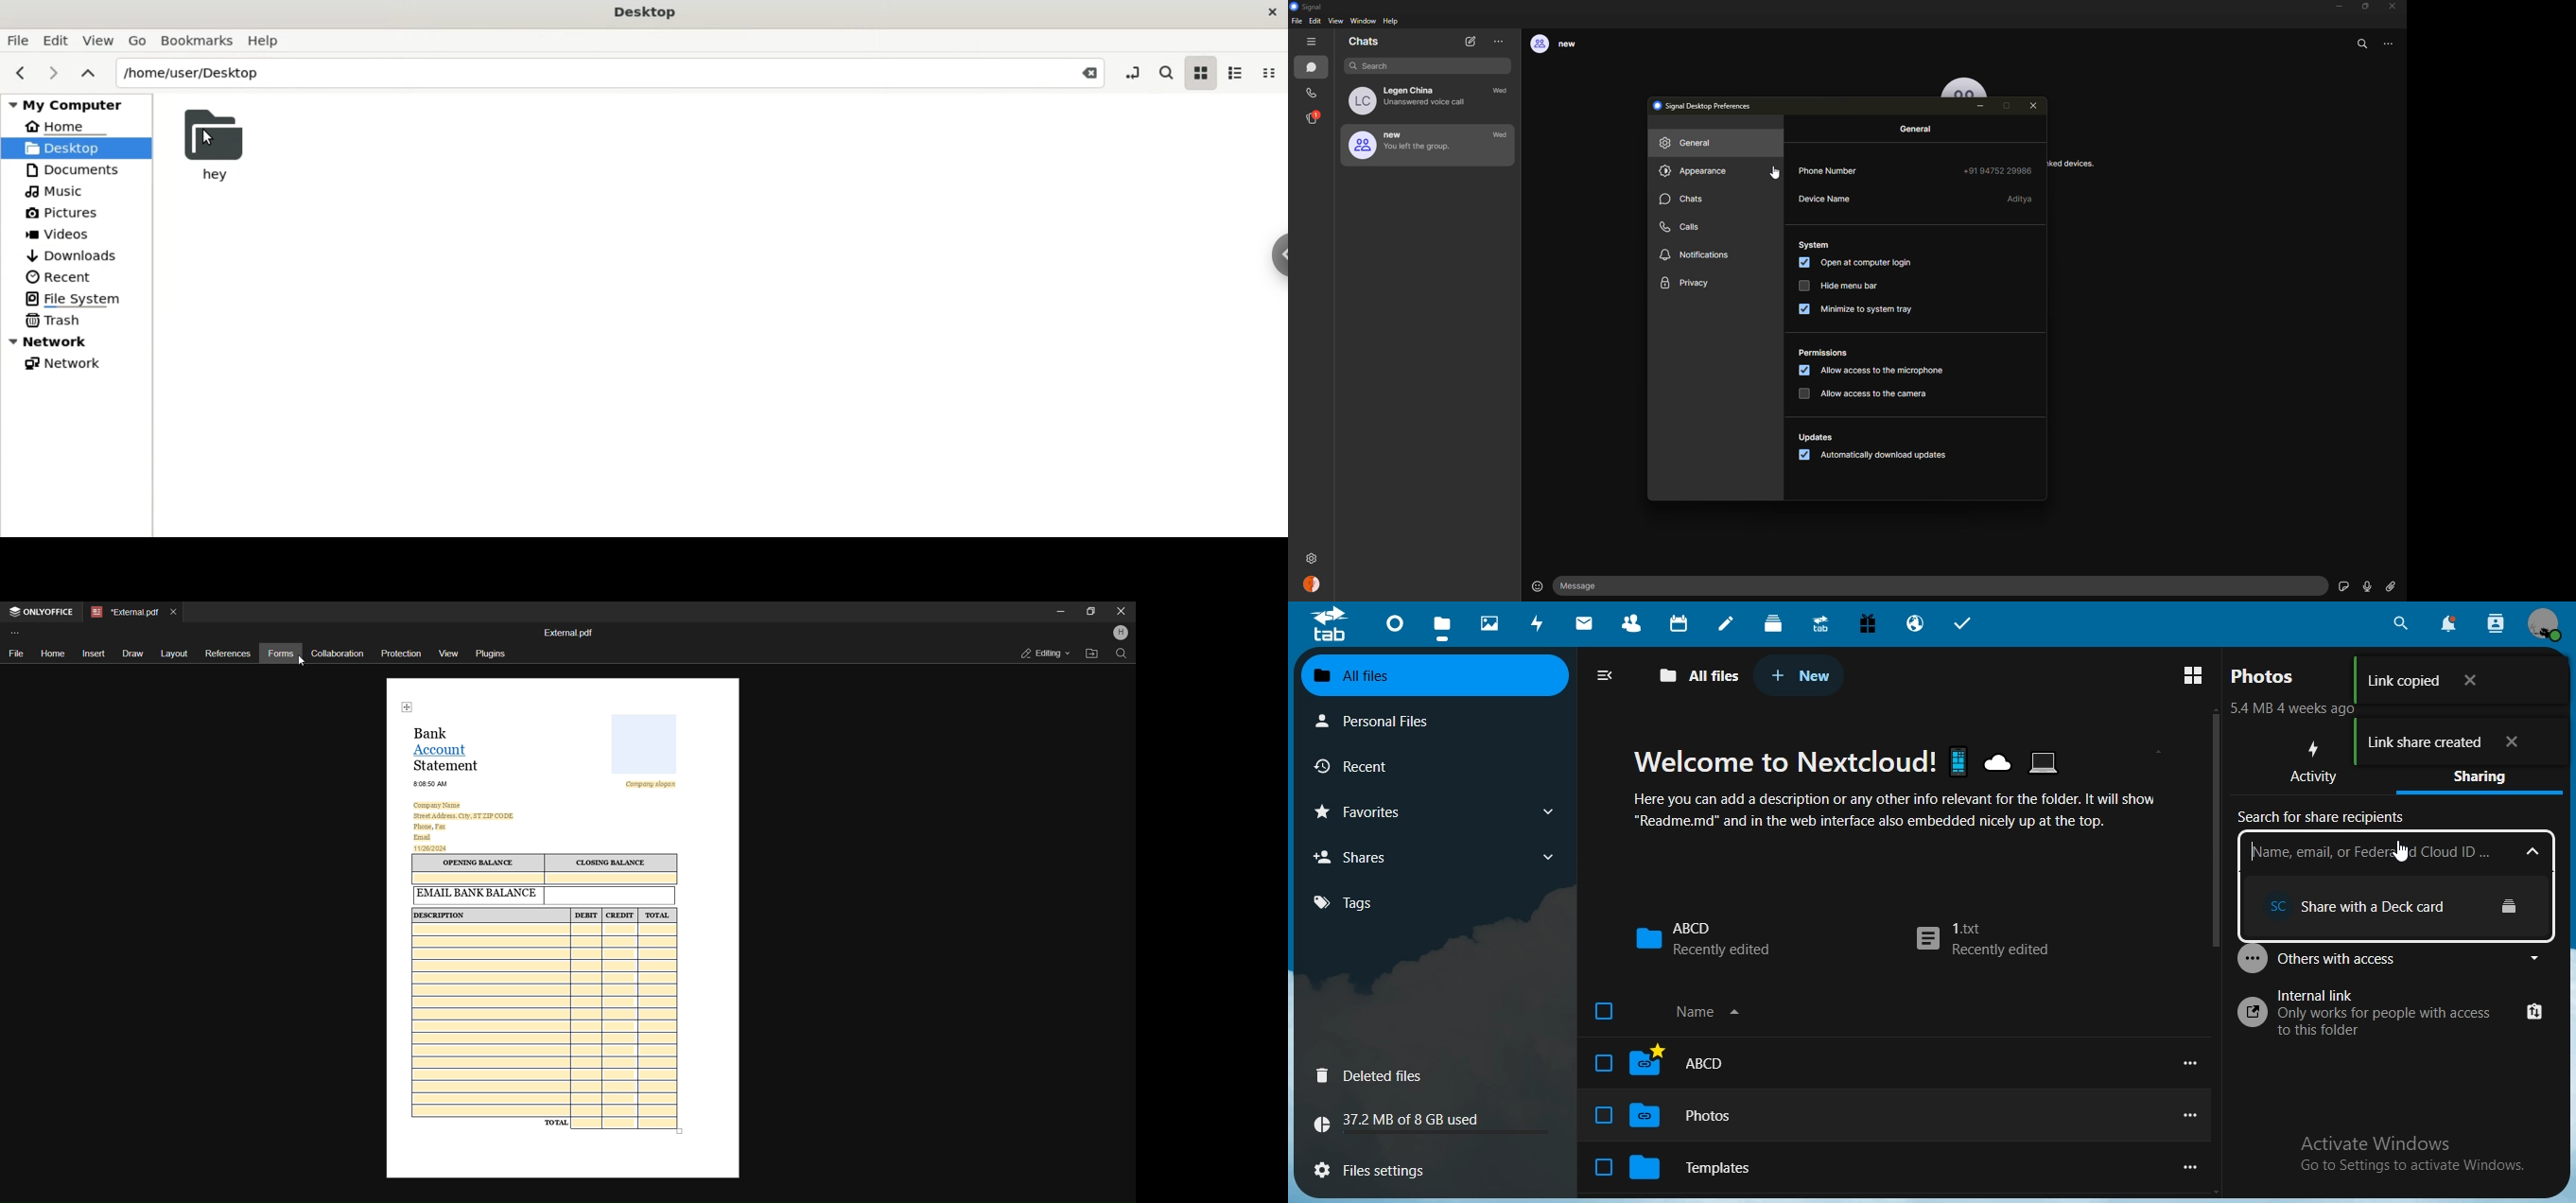  Describe the element at coordinates (1420, 65) in the screenshot. I see `search` at that location.